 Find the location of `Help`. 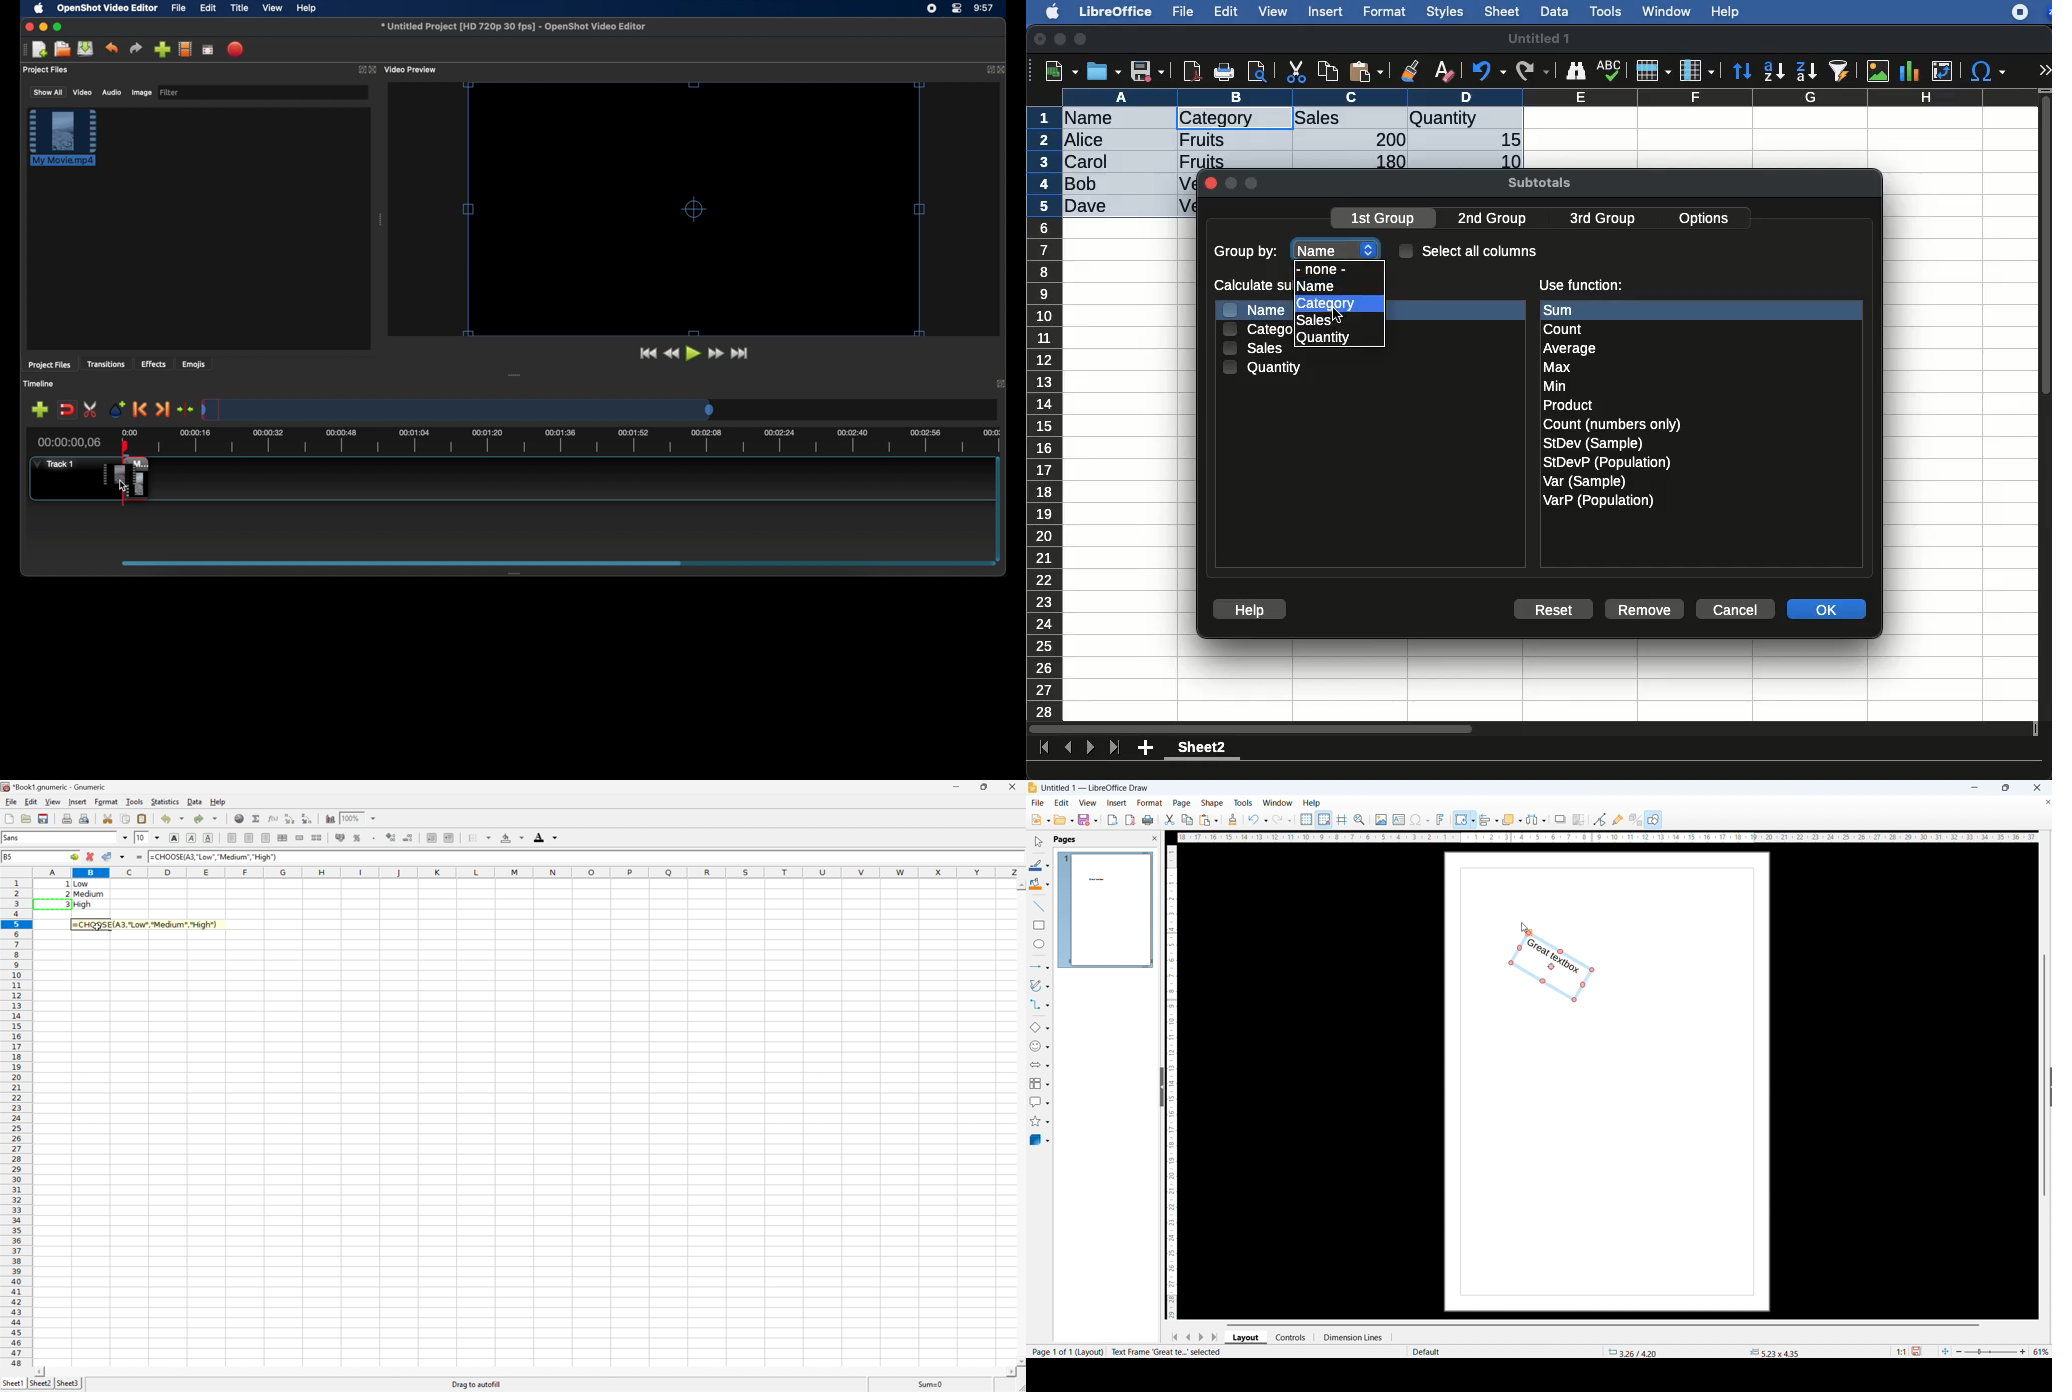

Help is located at coordinates (217, 803).